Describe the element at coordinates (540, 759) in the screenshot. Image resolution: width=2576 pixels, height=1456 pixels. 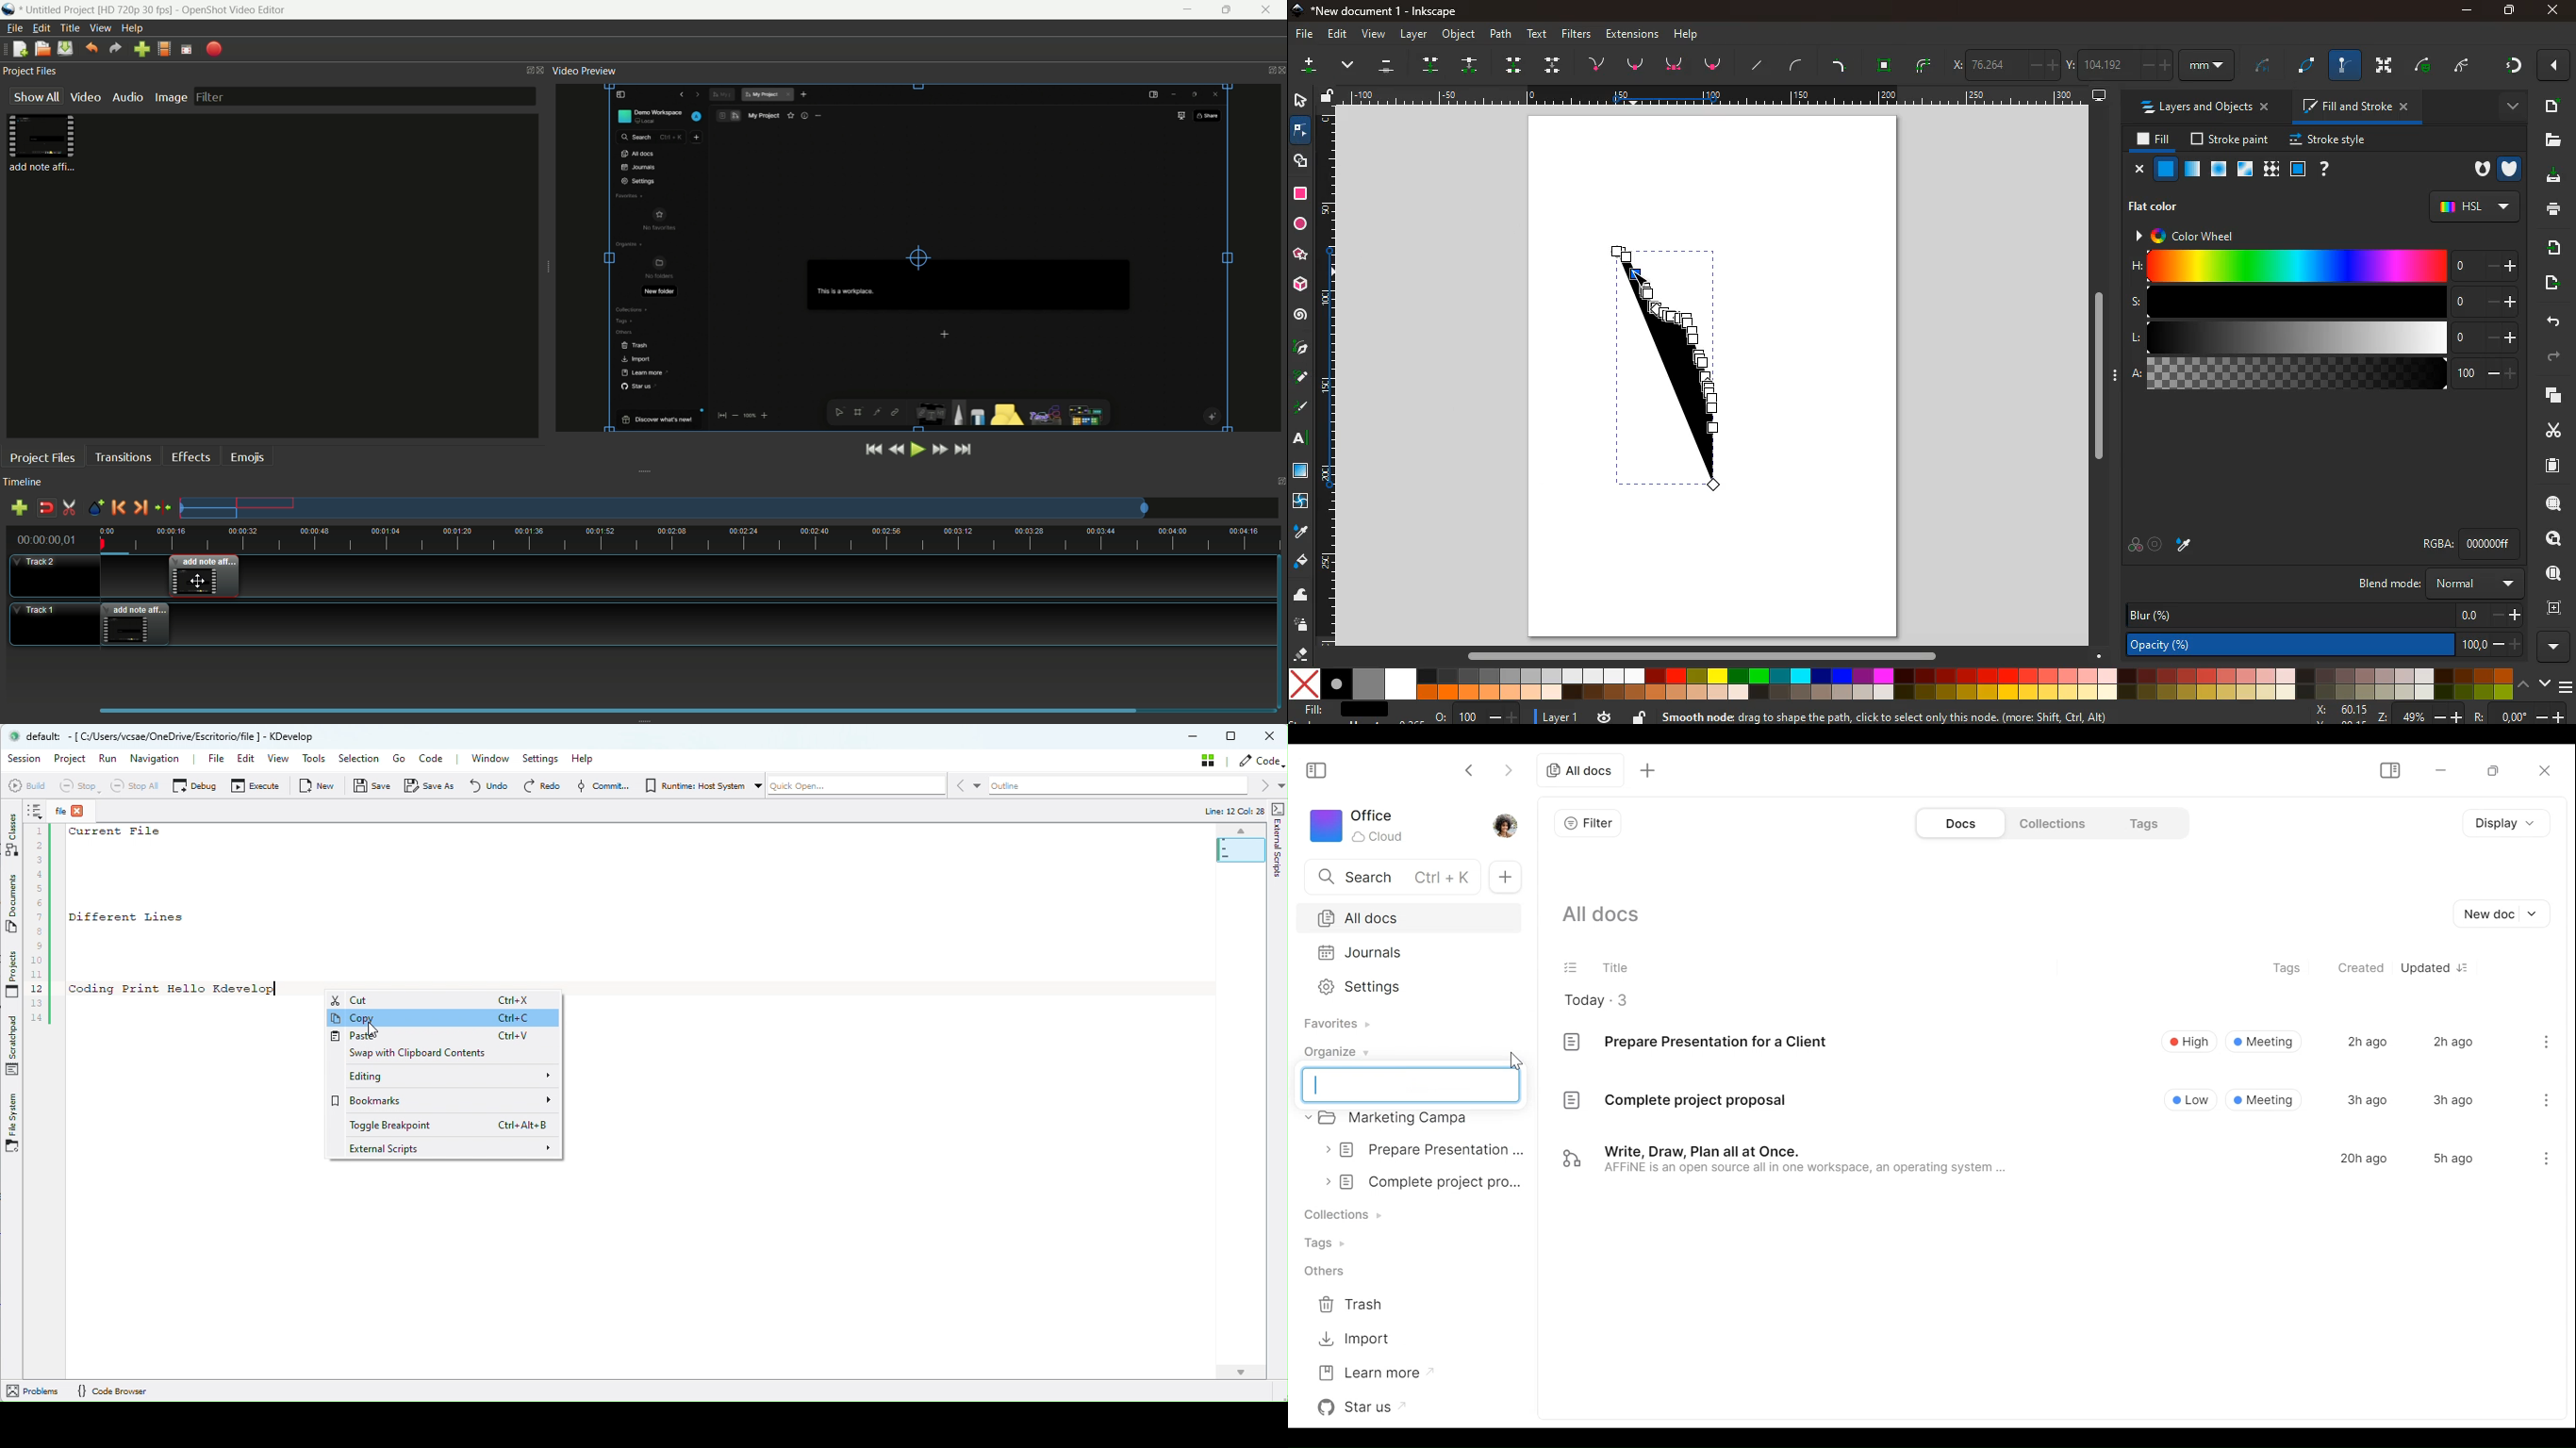
I see `Settings` at that location.